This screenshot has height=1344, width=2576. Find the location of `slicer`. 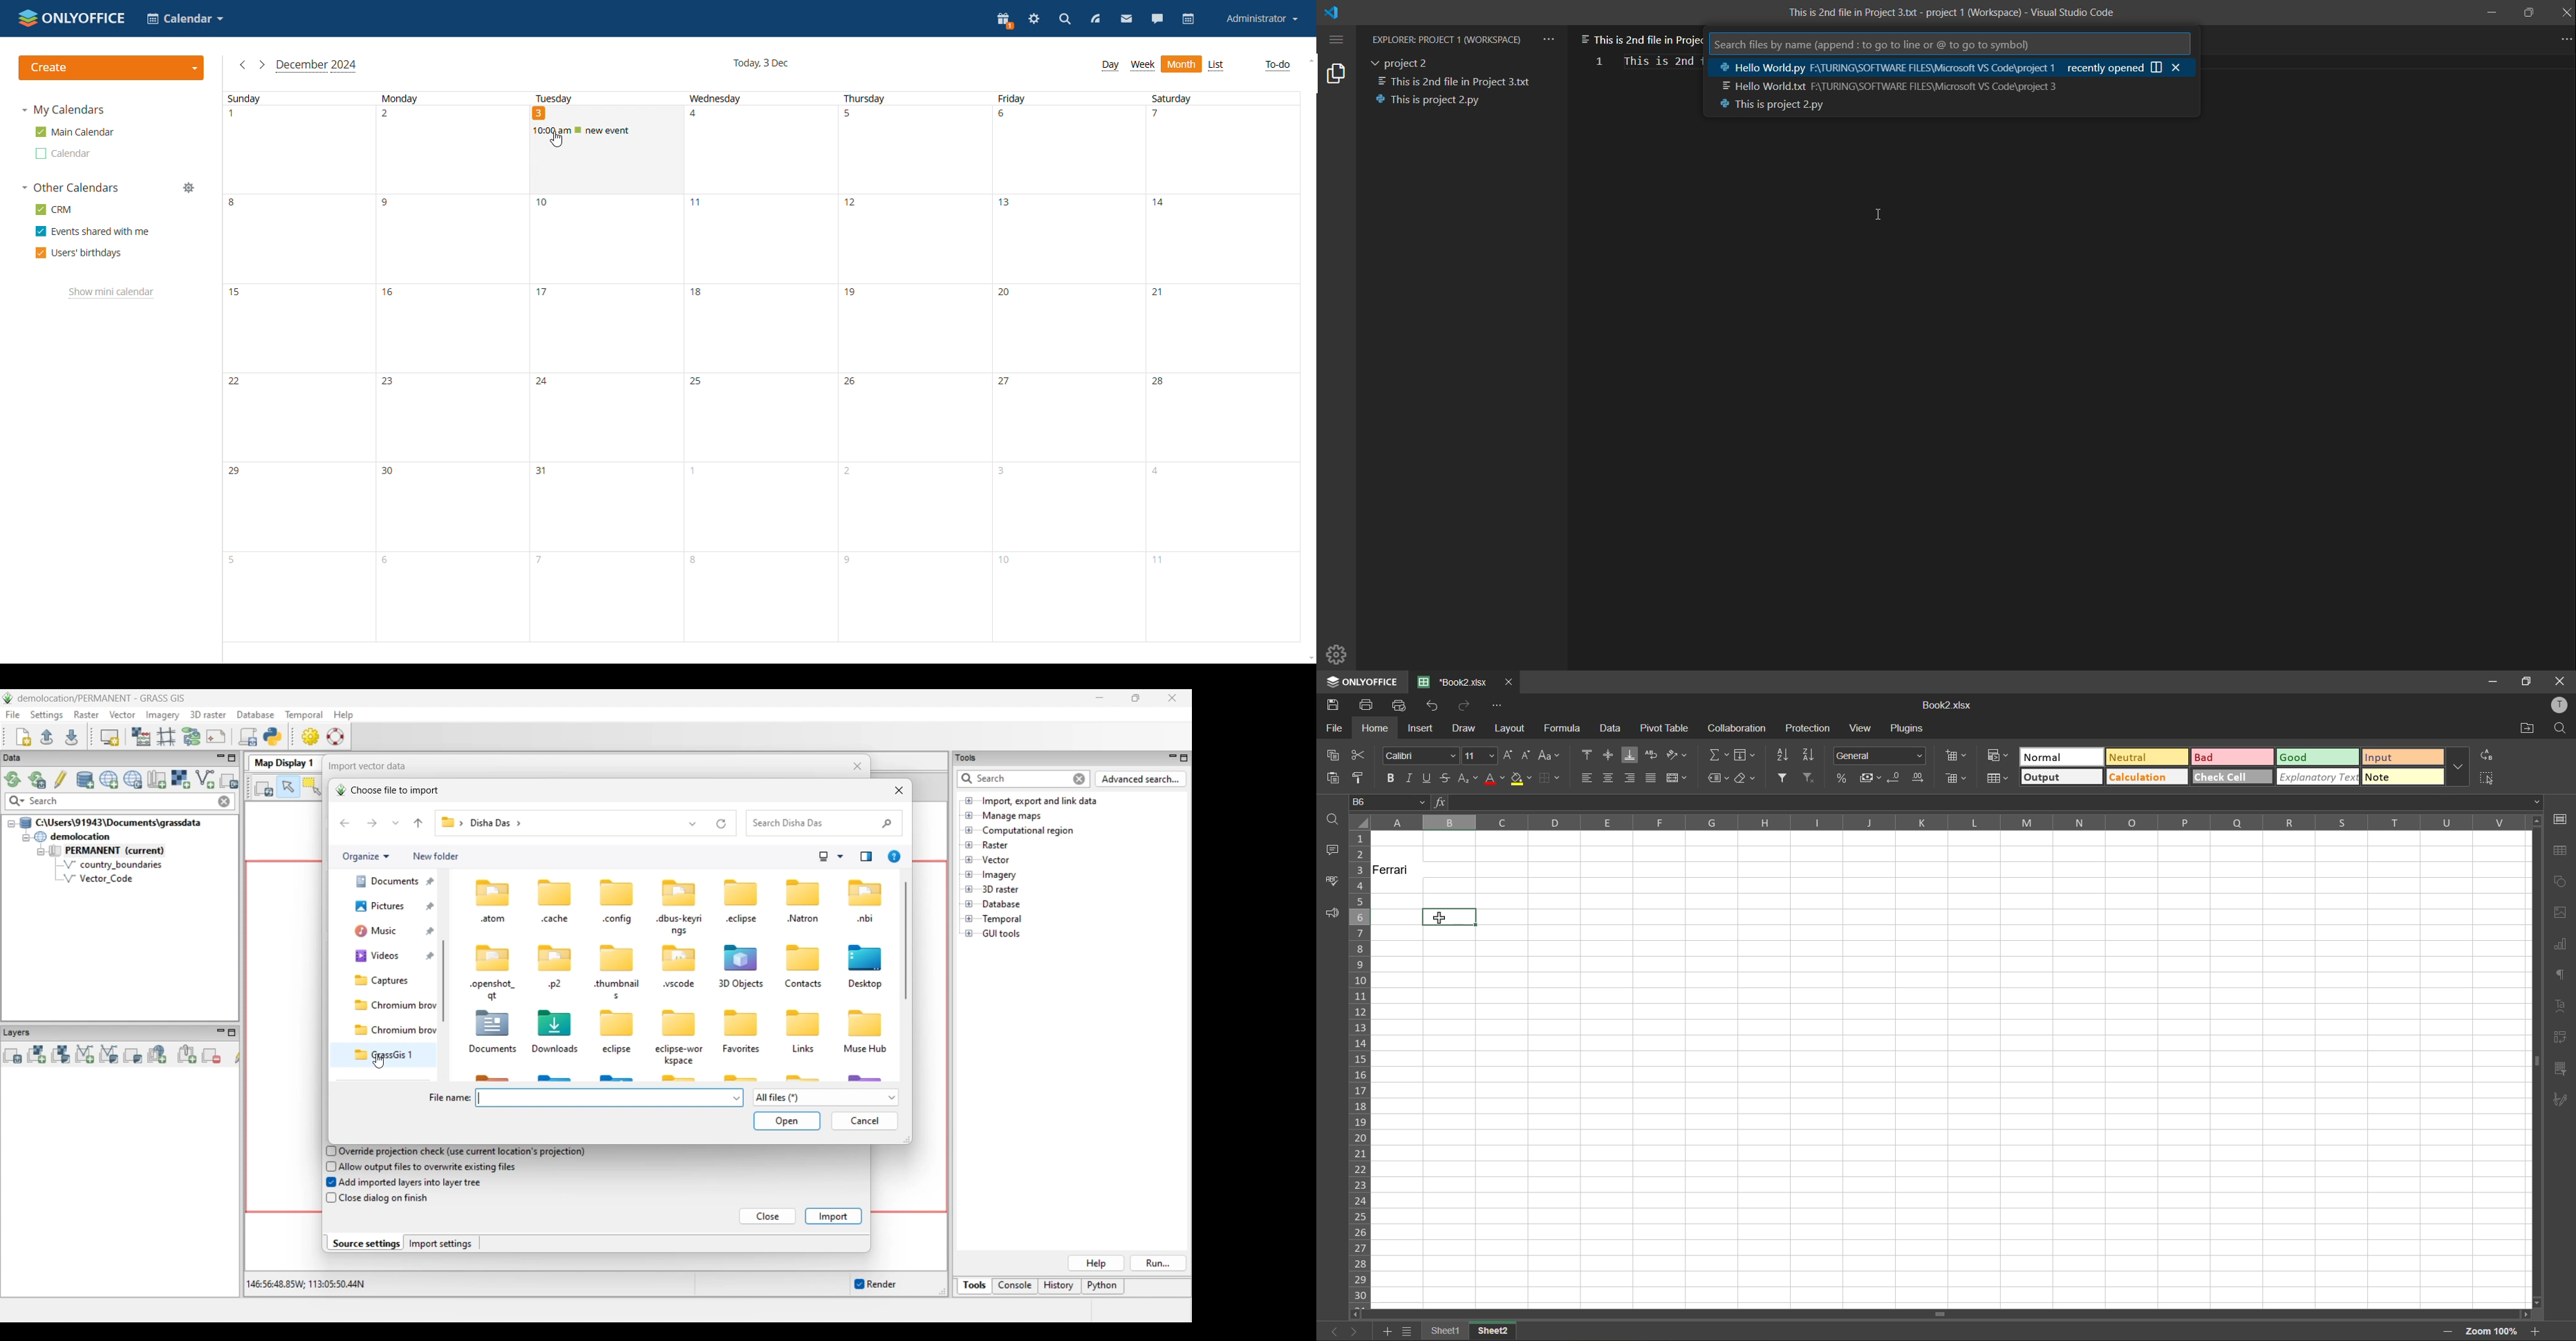

slicer is located at coordinates (2560, 1071).